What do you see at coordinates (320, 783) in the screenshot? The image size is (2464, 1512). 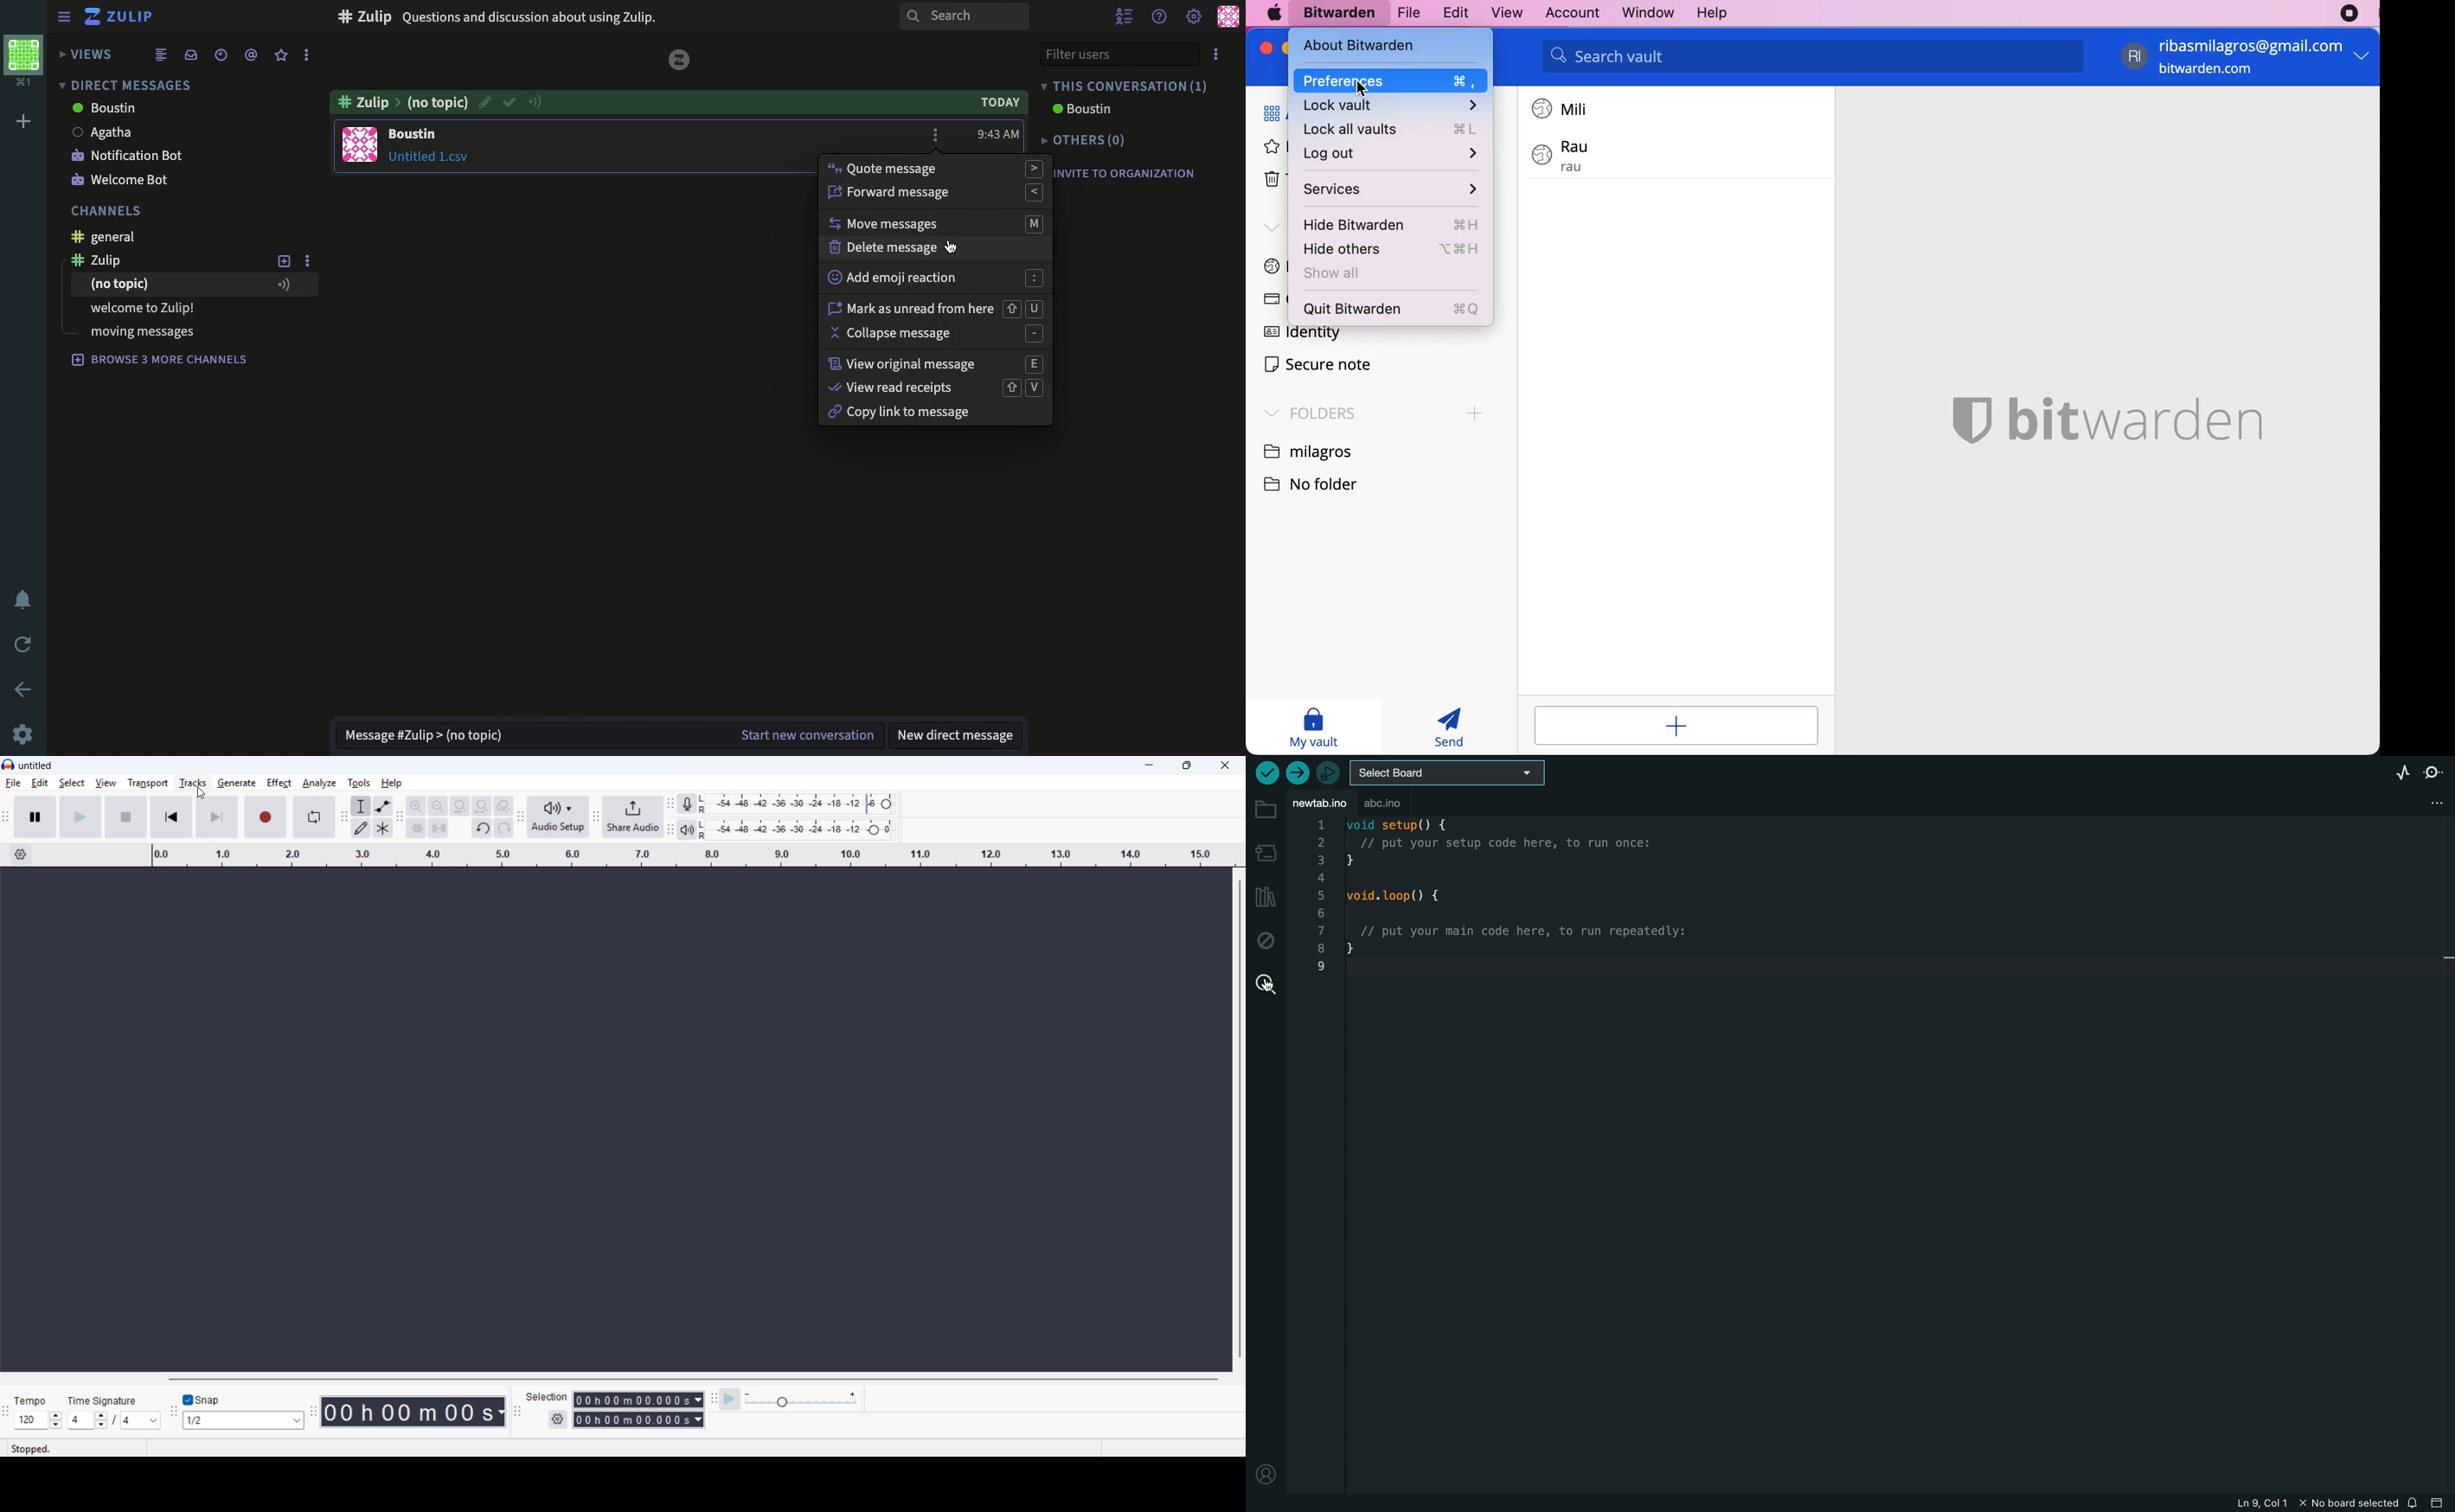 I see `analyse ` at bounding box center [320, 783].